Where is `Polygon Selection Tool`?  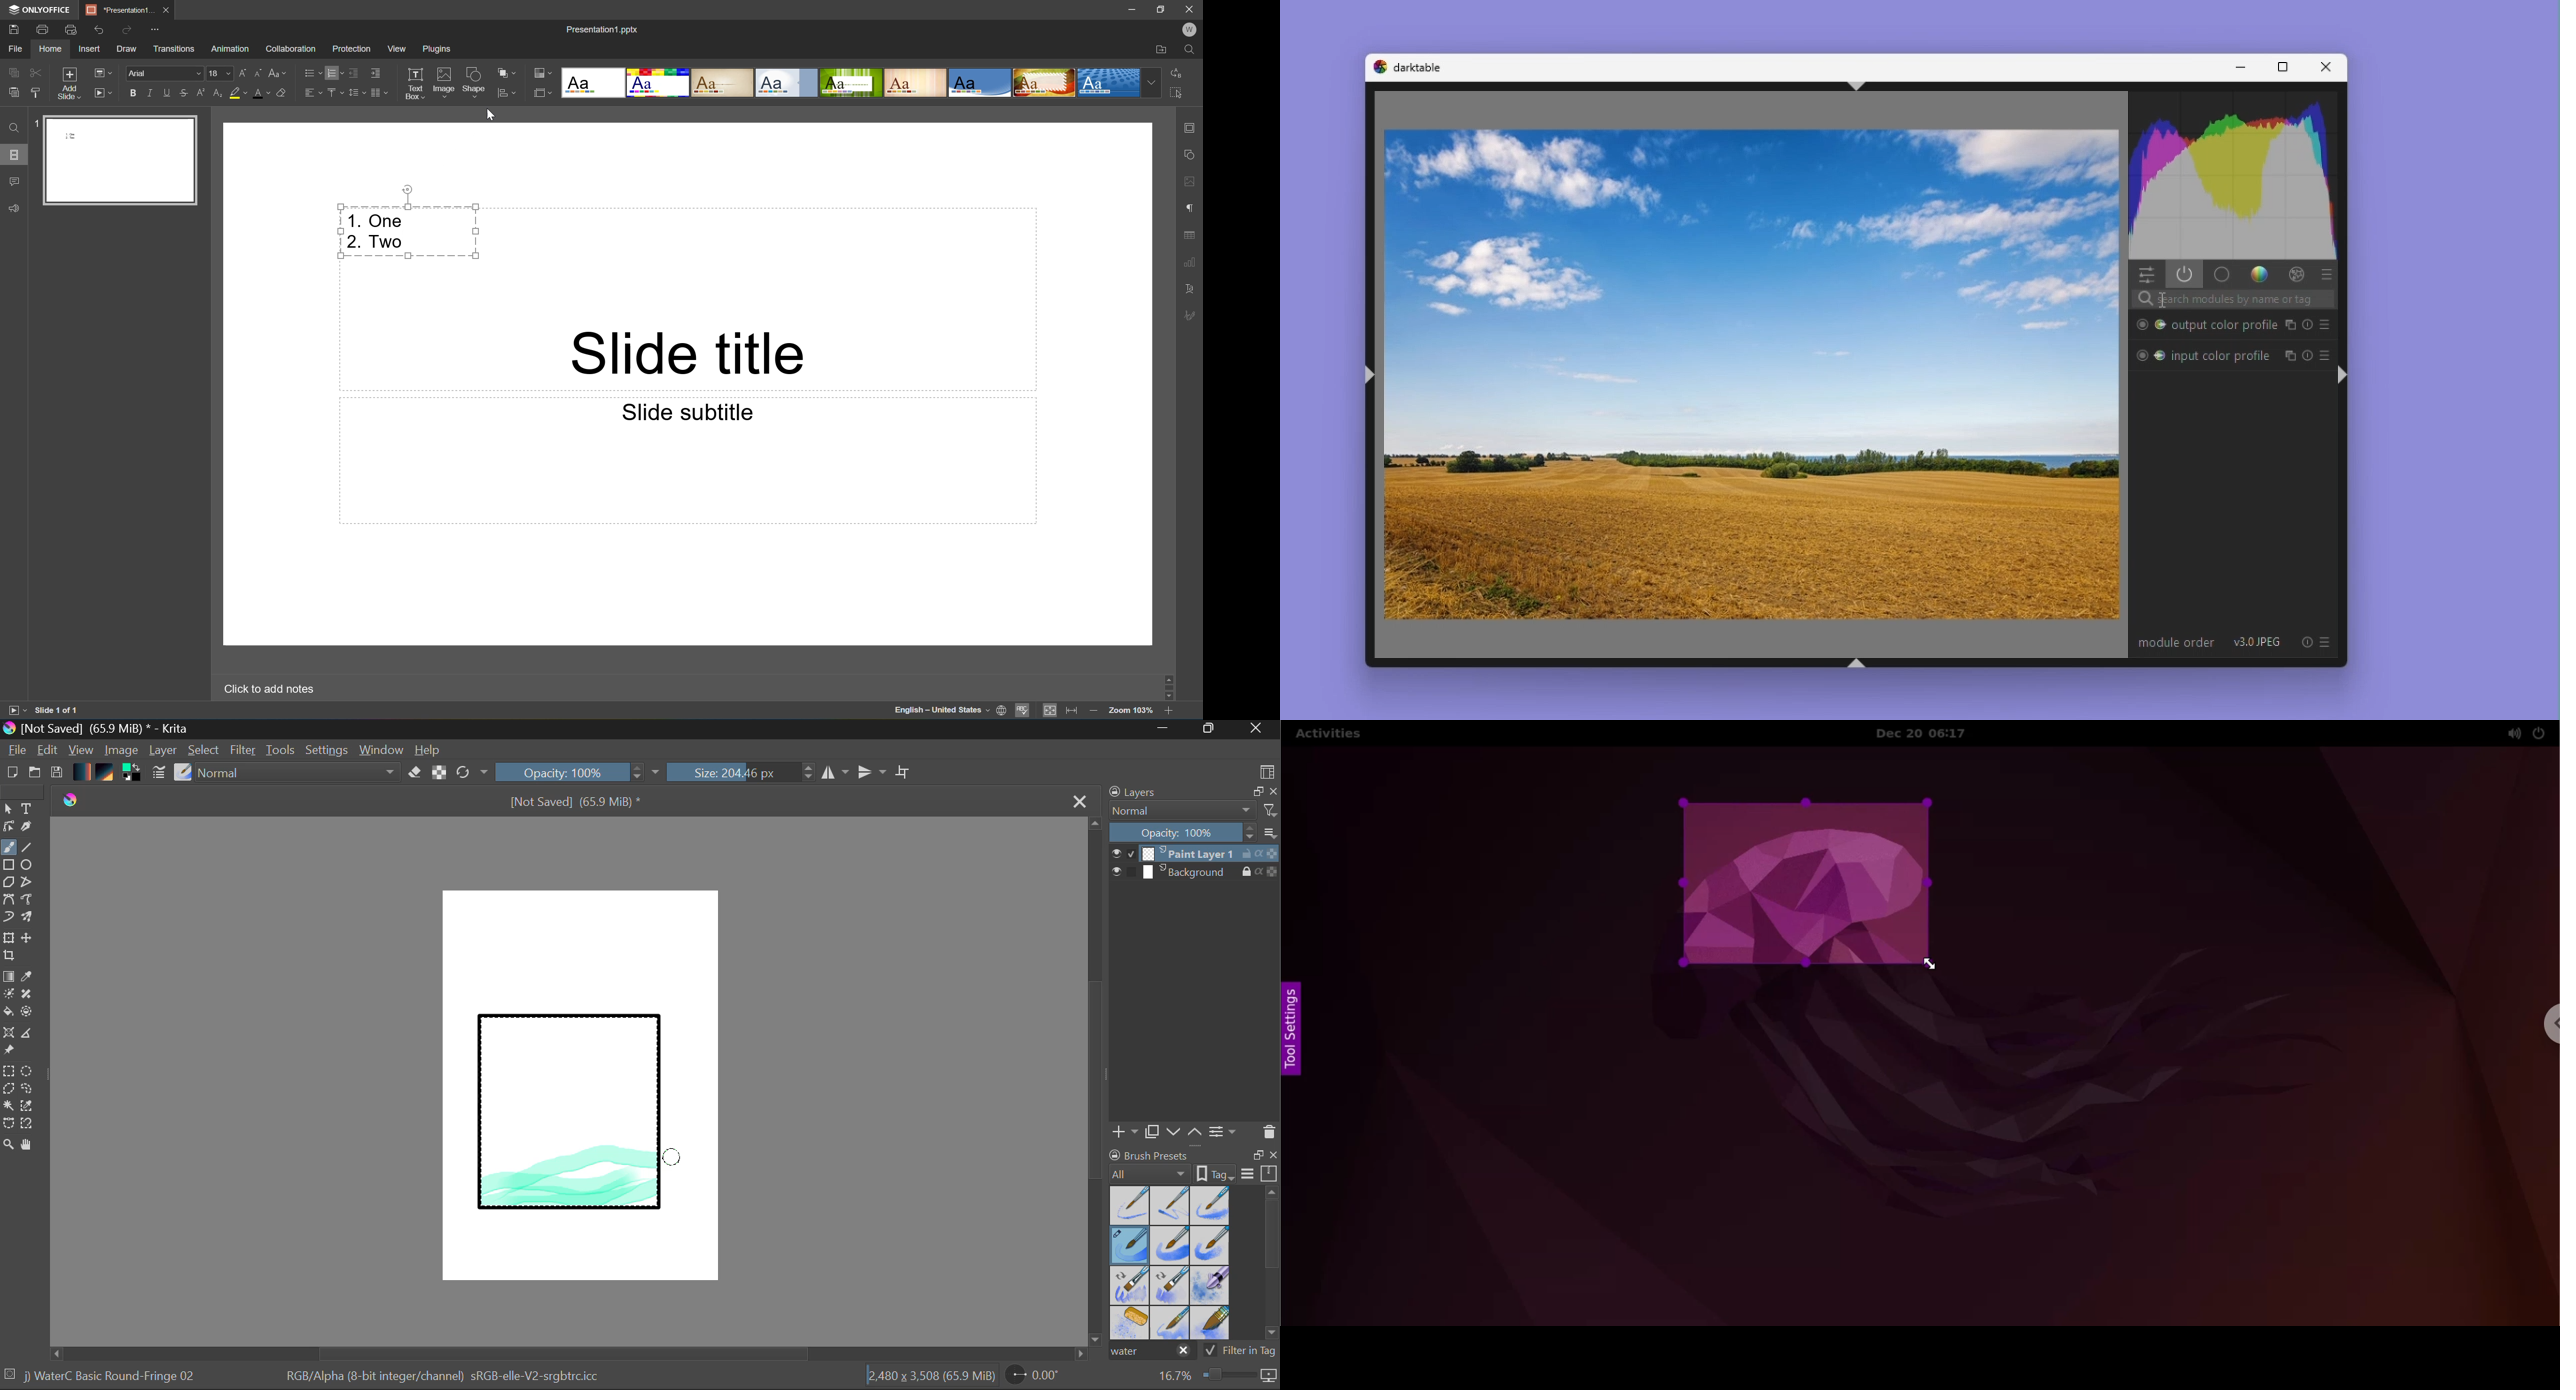 Polygon Selection Tool is located at coordinates (8, 1089).